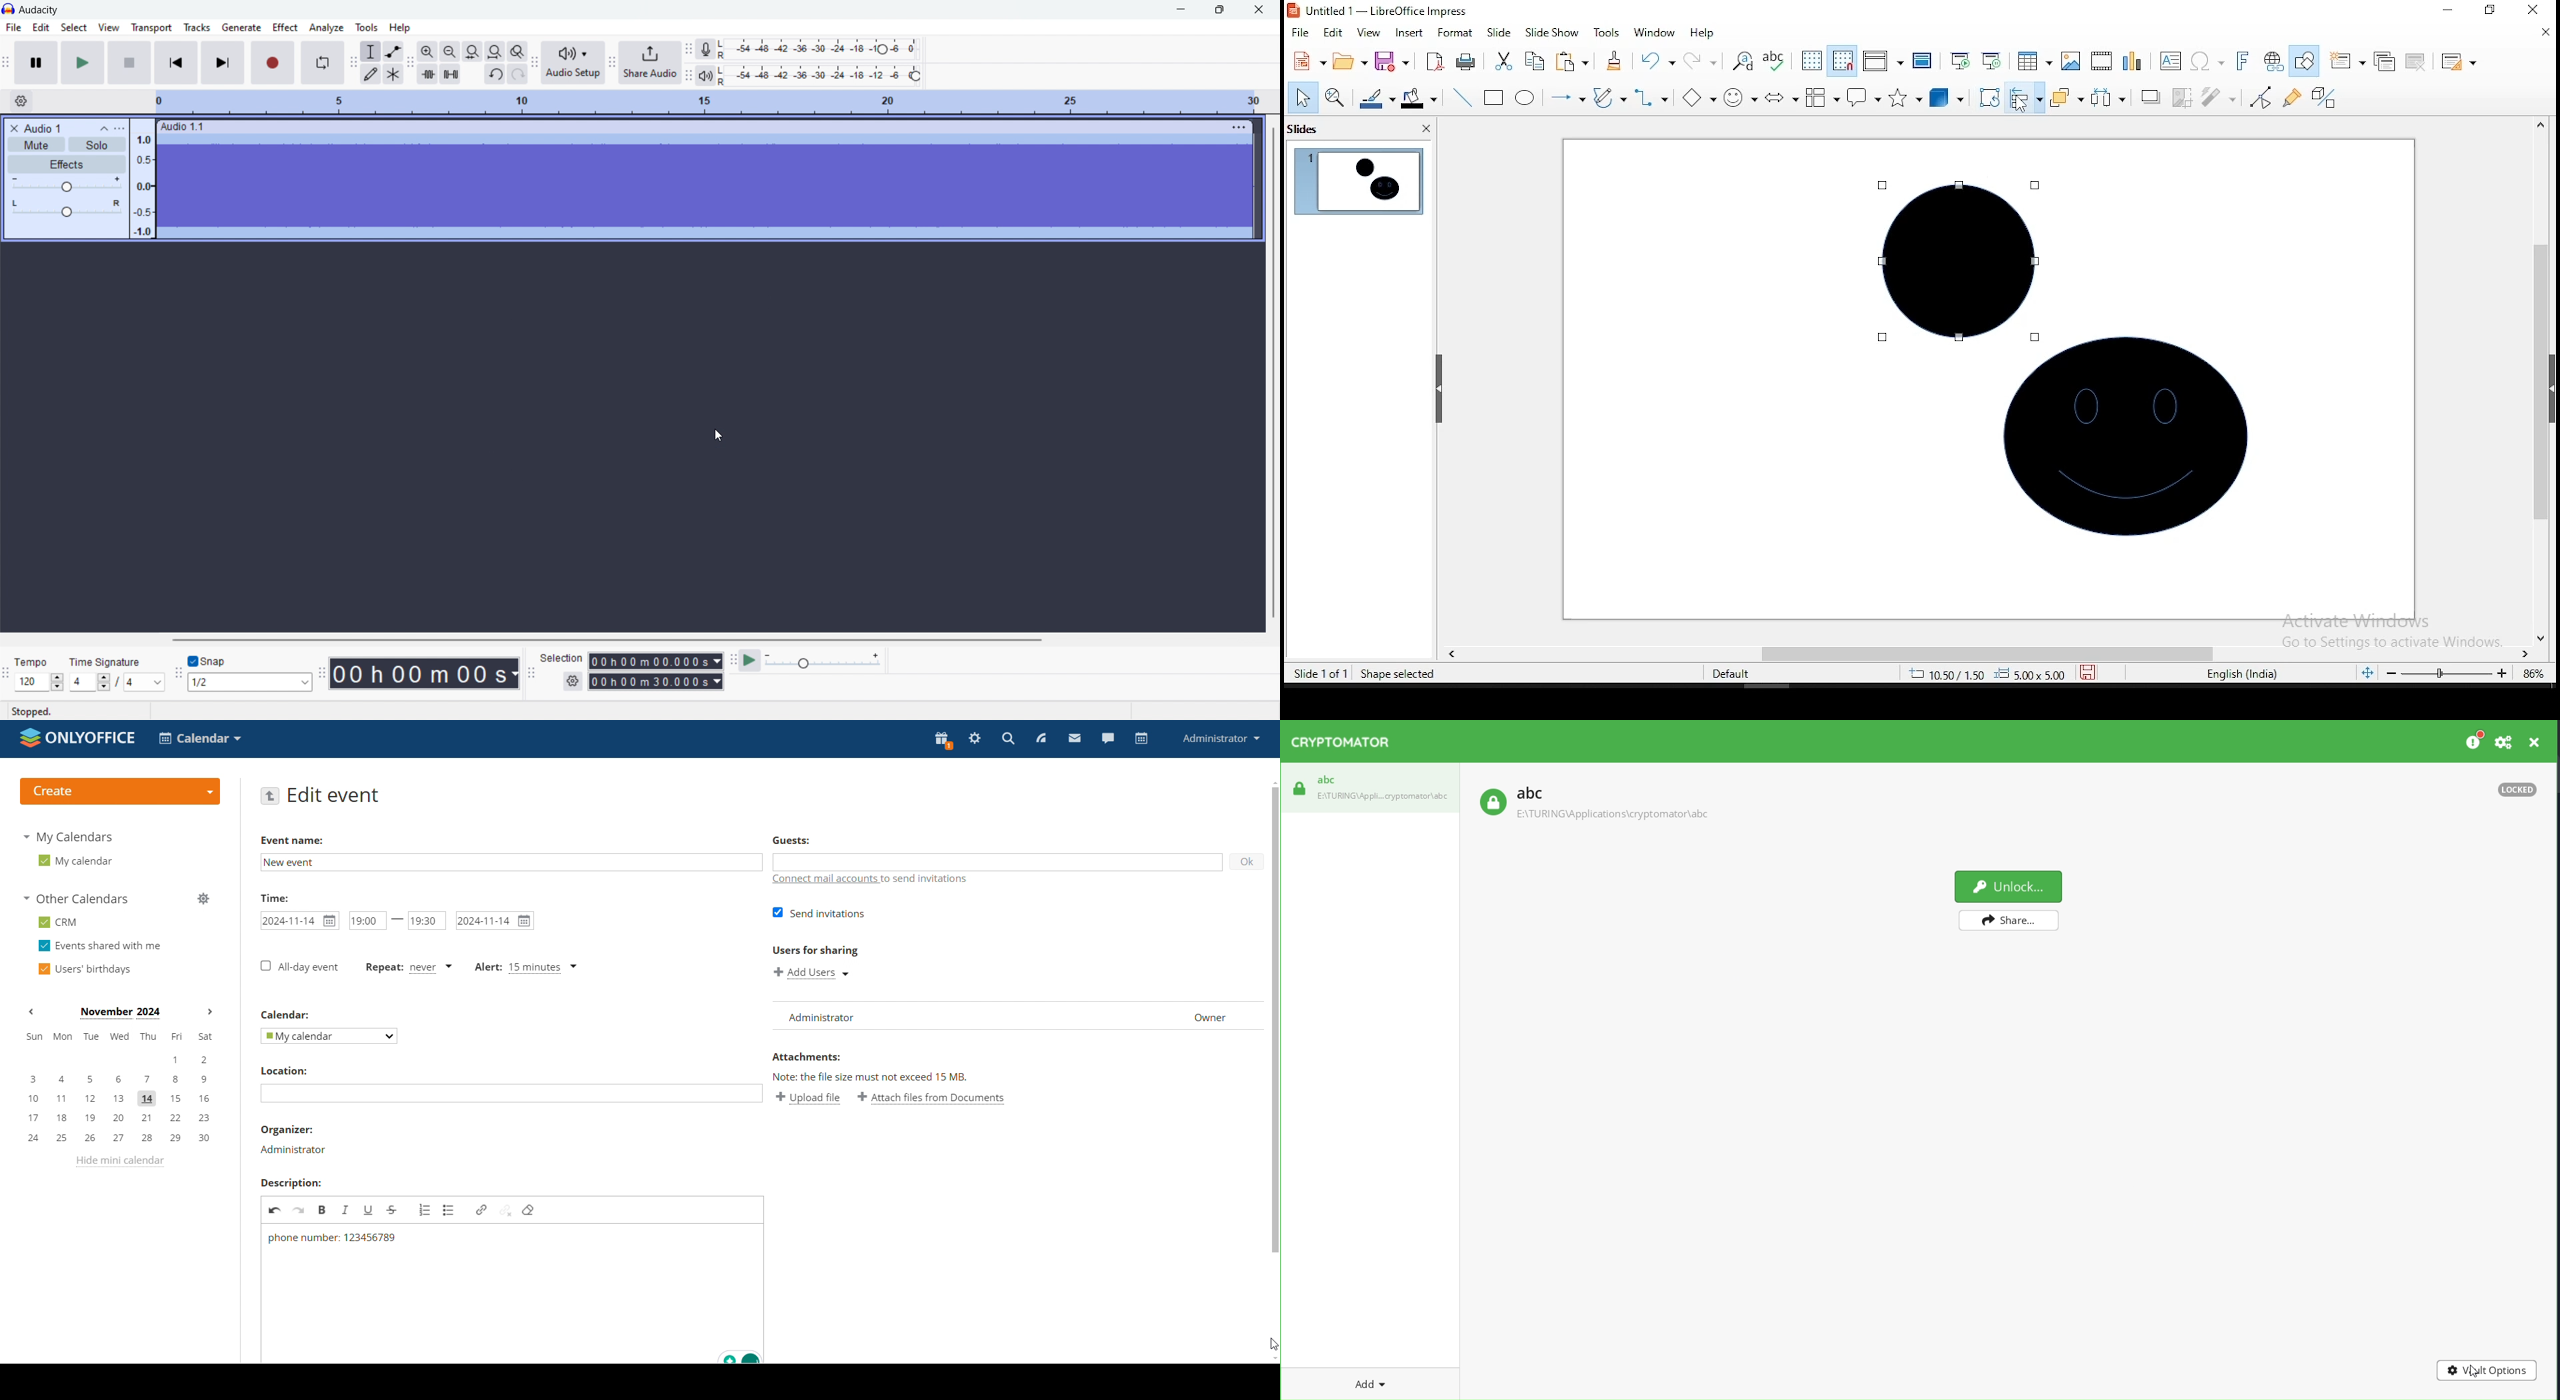 The height and width of the screenshot is (1400, 2576). Describe the element at coordinates (1362, 1382) in the screenshot. I see `add` at that location.